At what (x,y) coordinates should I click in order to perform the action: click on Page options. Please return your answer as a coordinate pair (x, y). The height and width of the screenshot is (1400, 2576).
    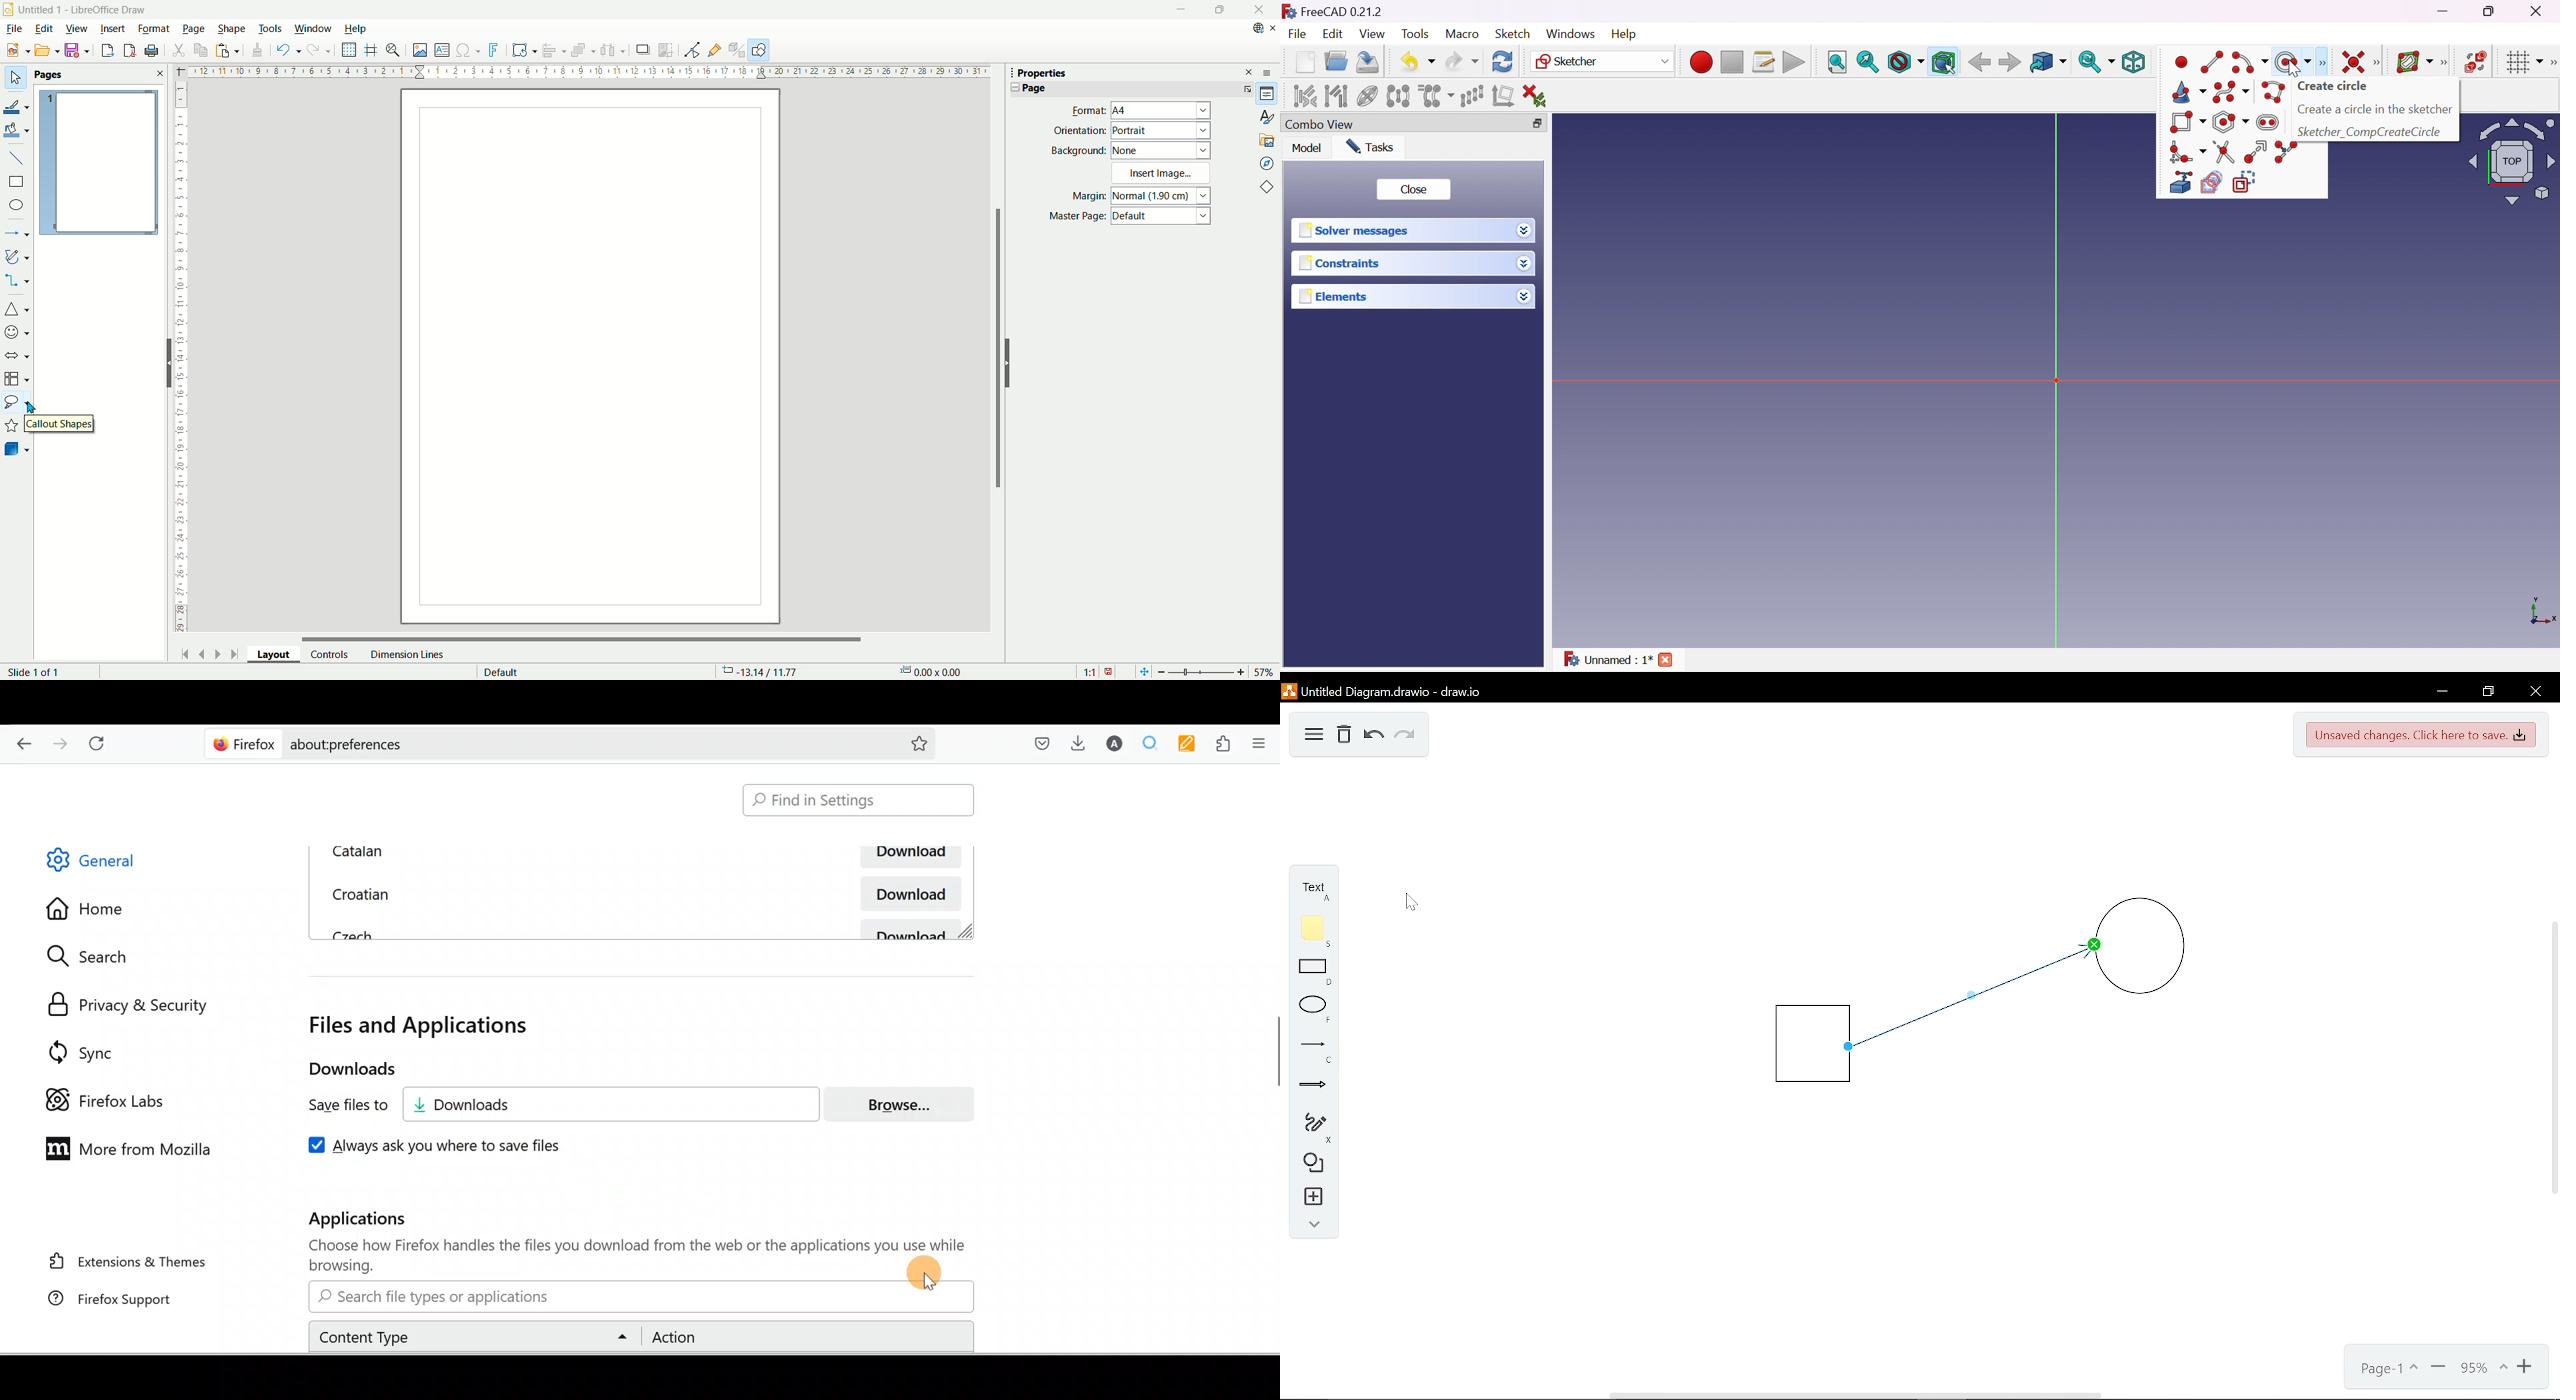
    Looking at the image, I should click on (2386, 1370).